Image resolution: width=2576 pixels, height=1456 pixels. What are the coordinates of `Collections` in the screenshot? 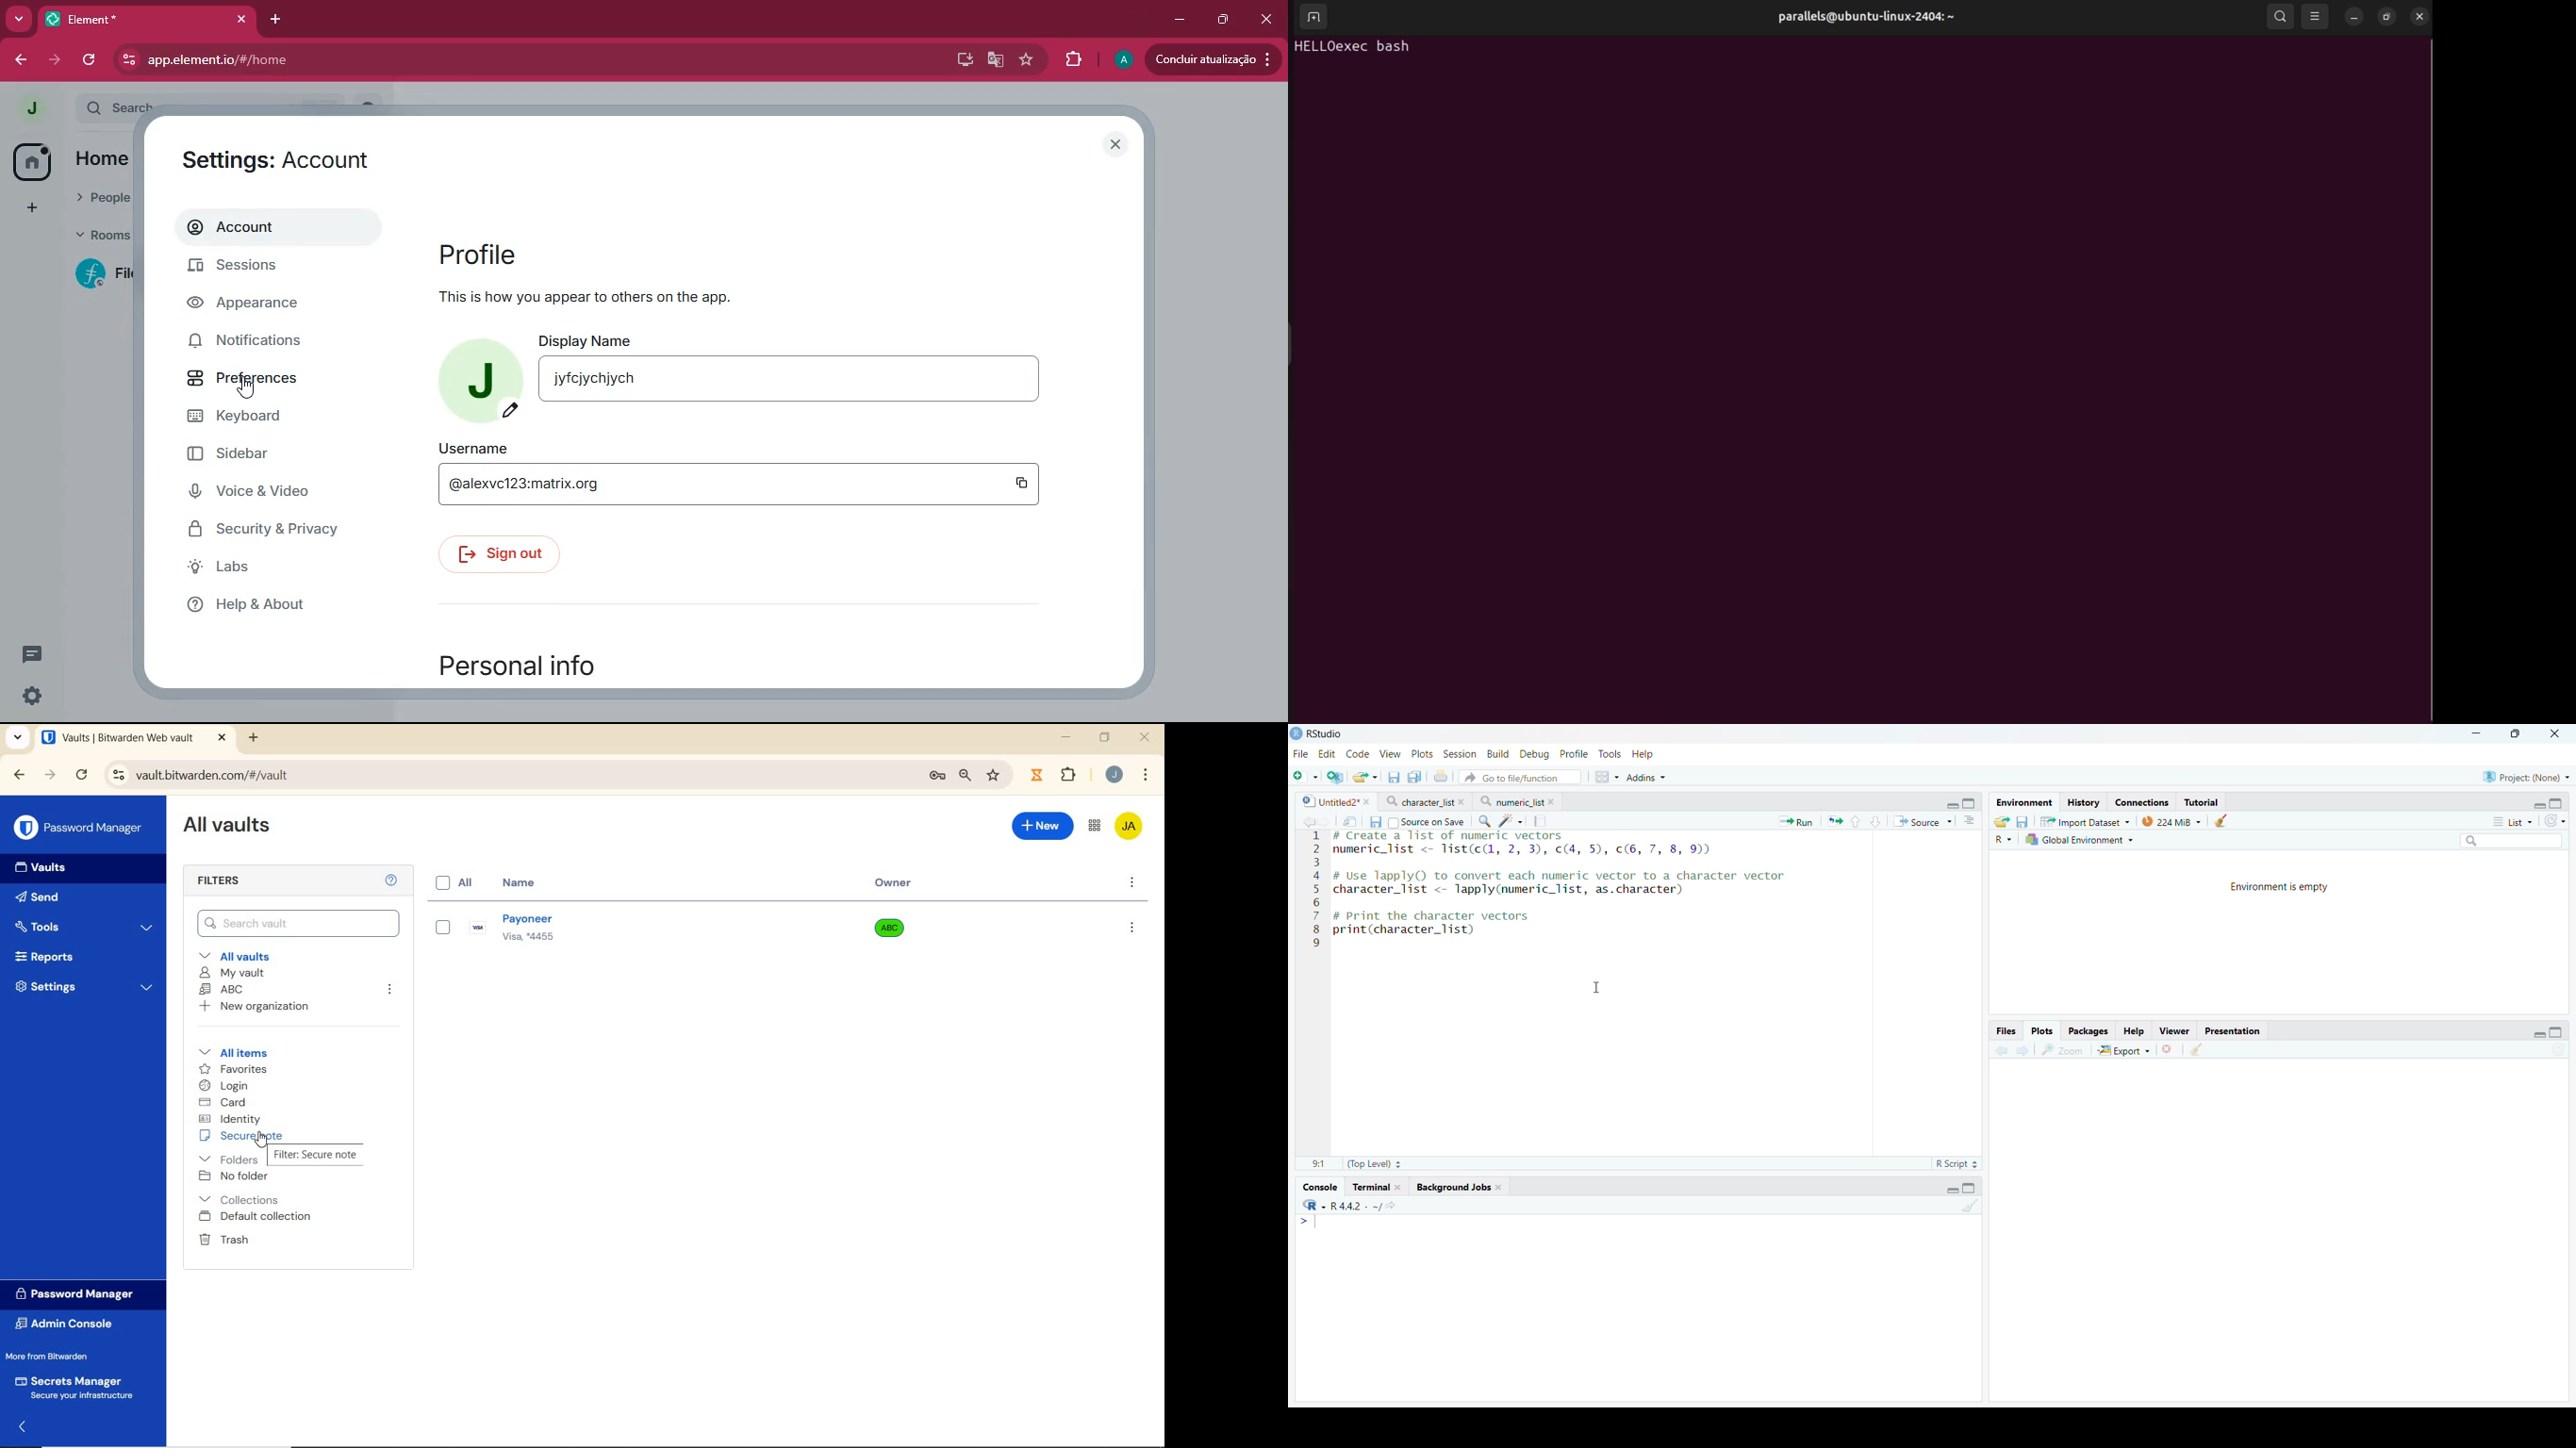 It's located at (242, 1199).